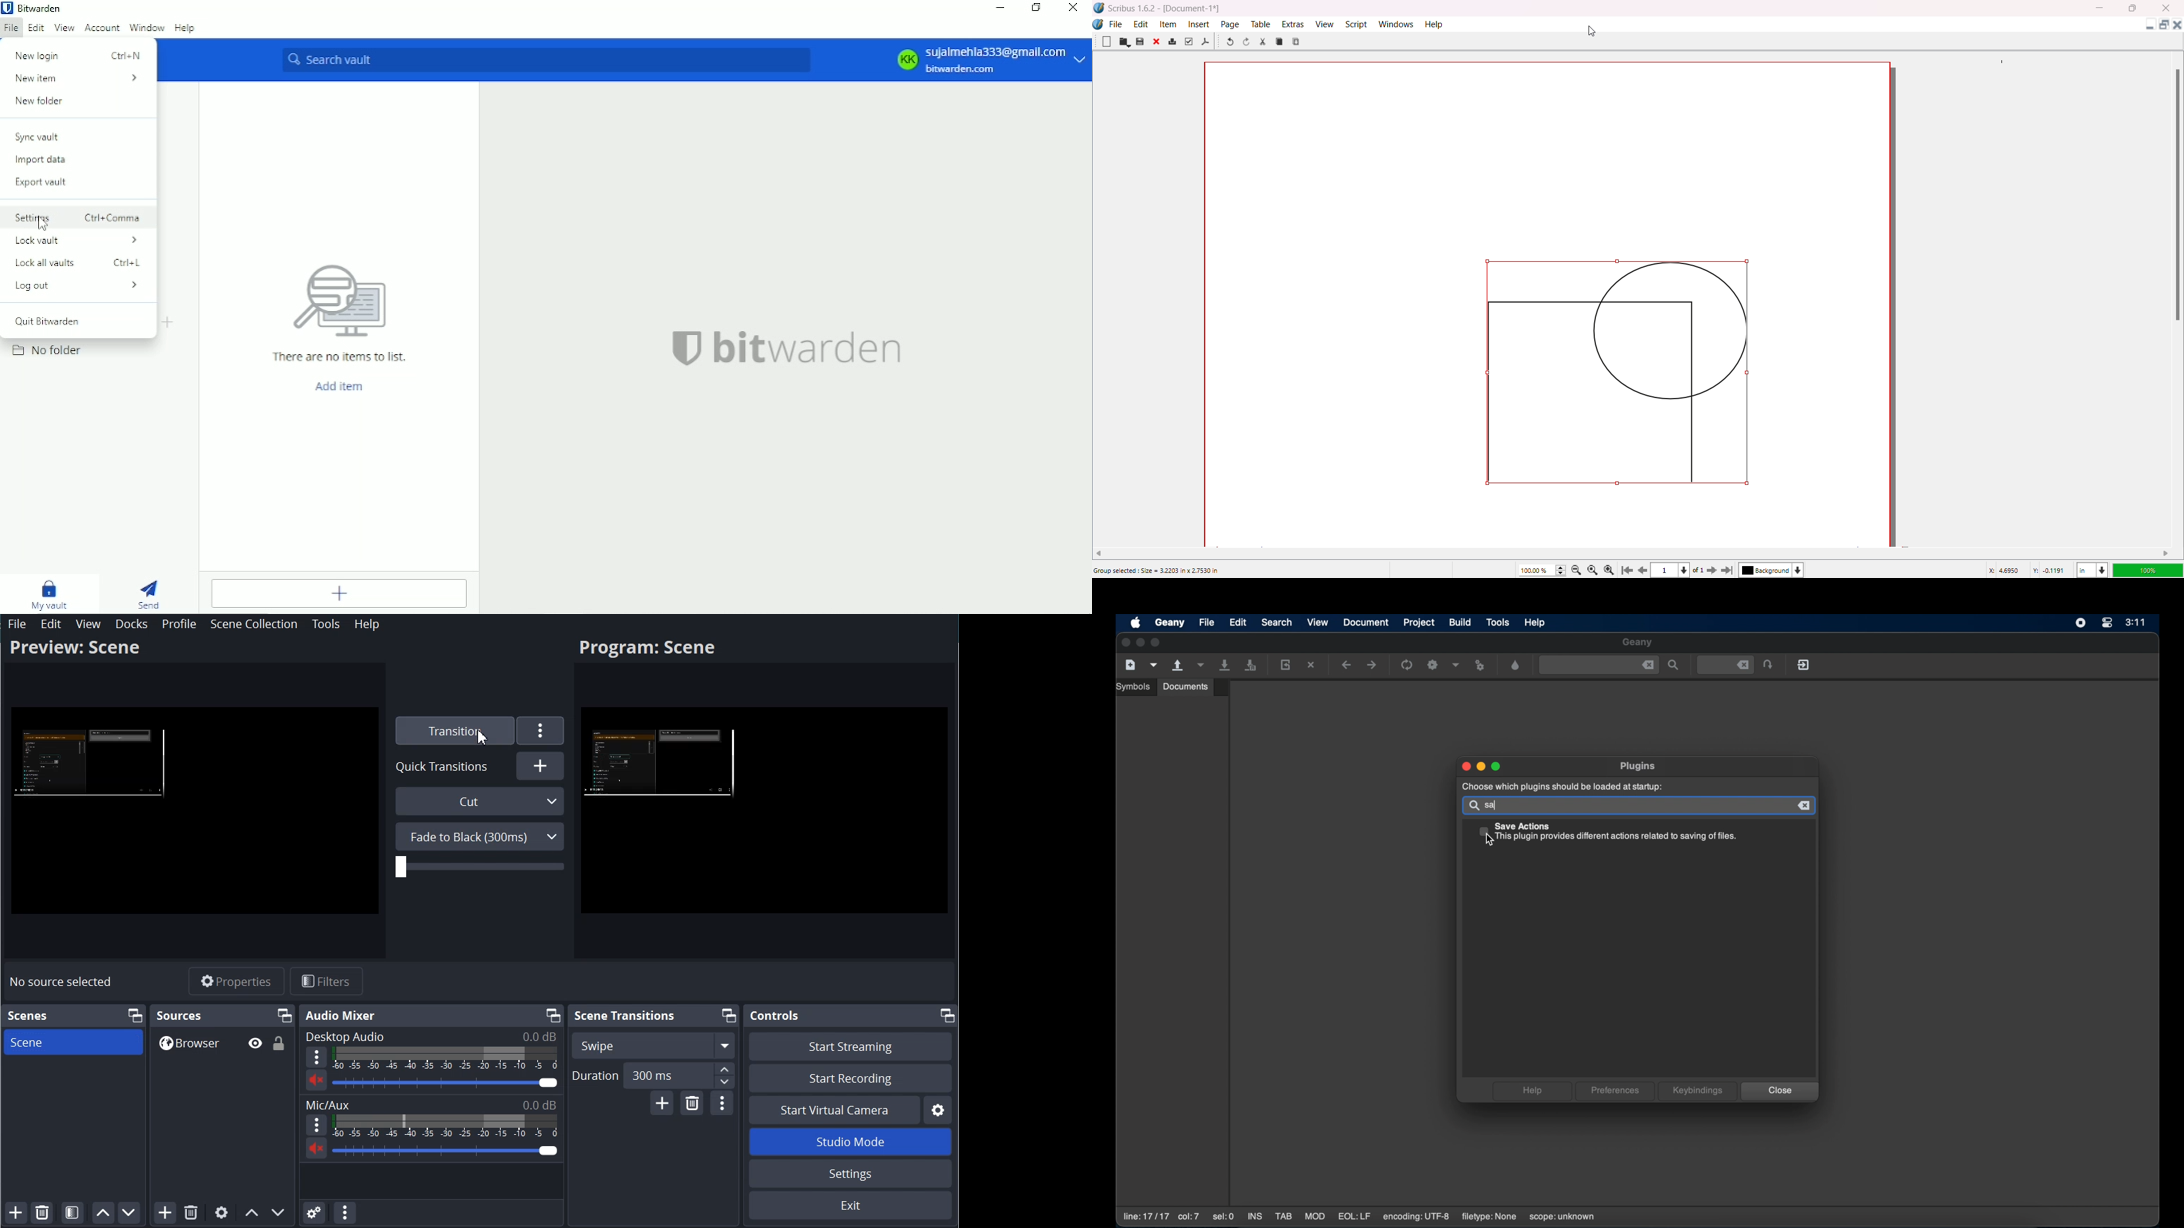  Describe the element at coordinates (445, 1126) in the screenshot. I see `Sound Indicator` at that location.